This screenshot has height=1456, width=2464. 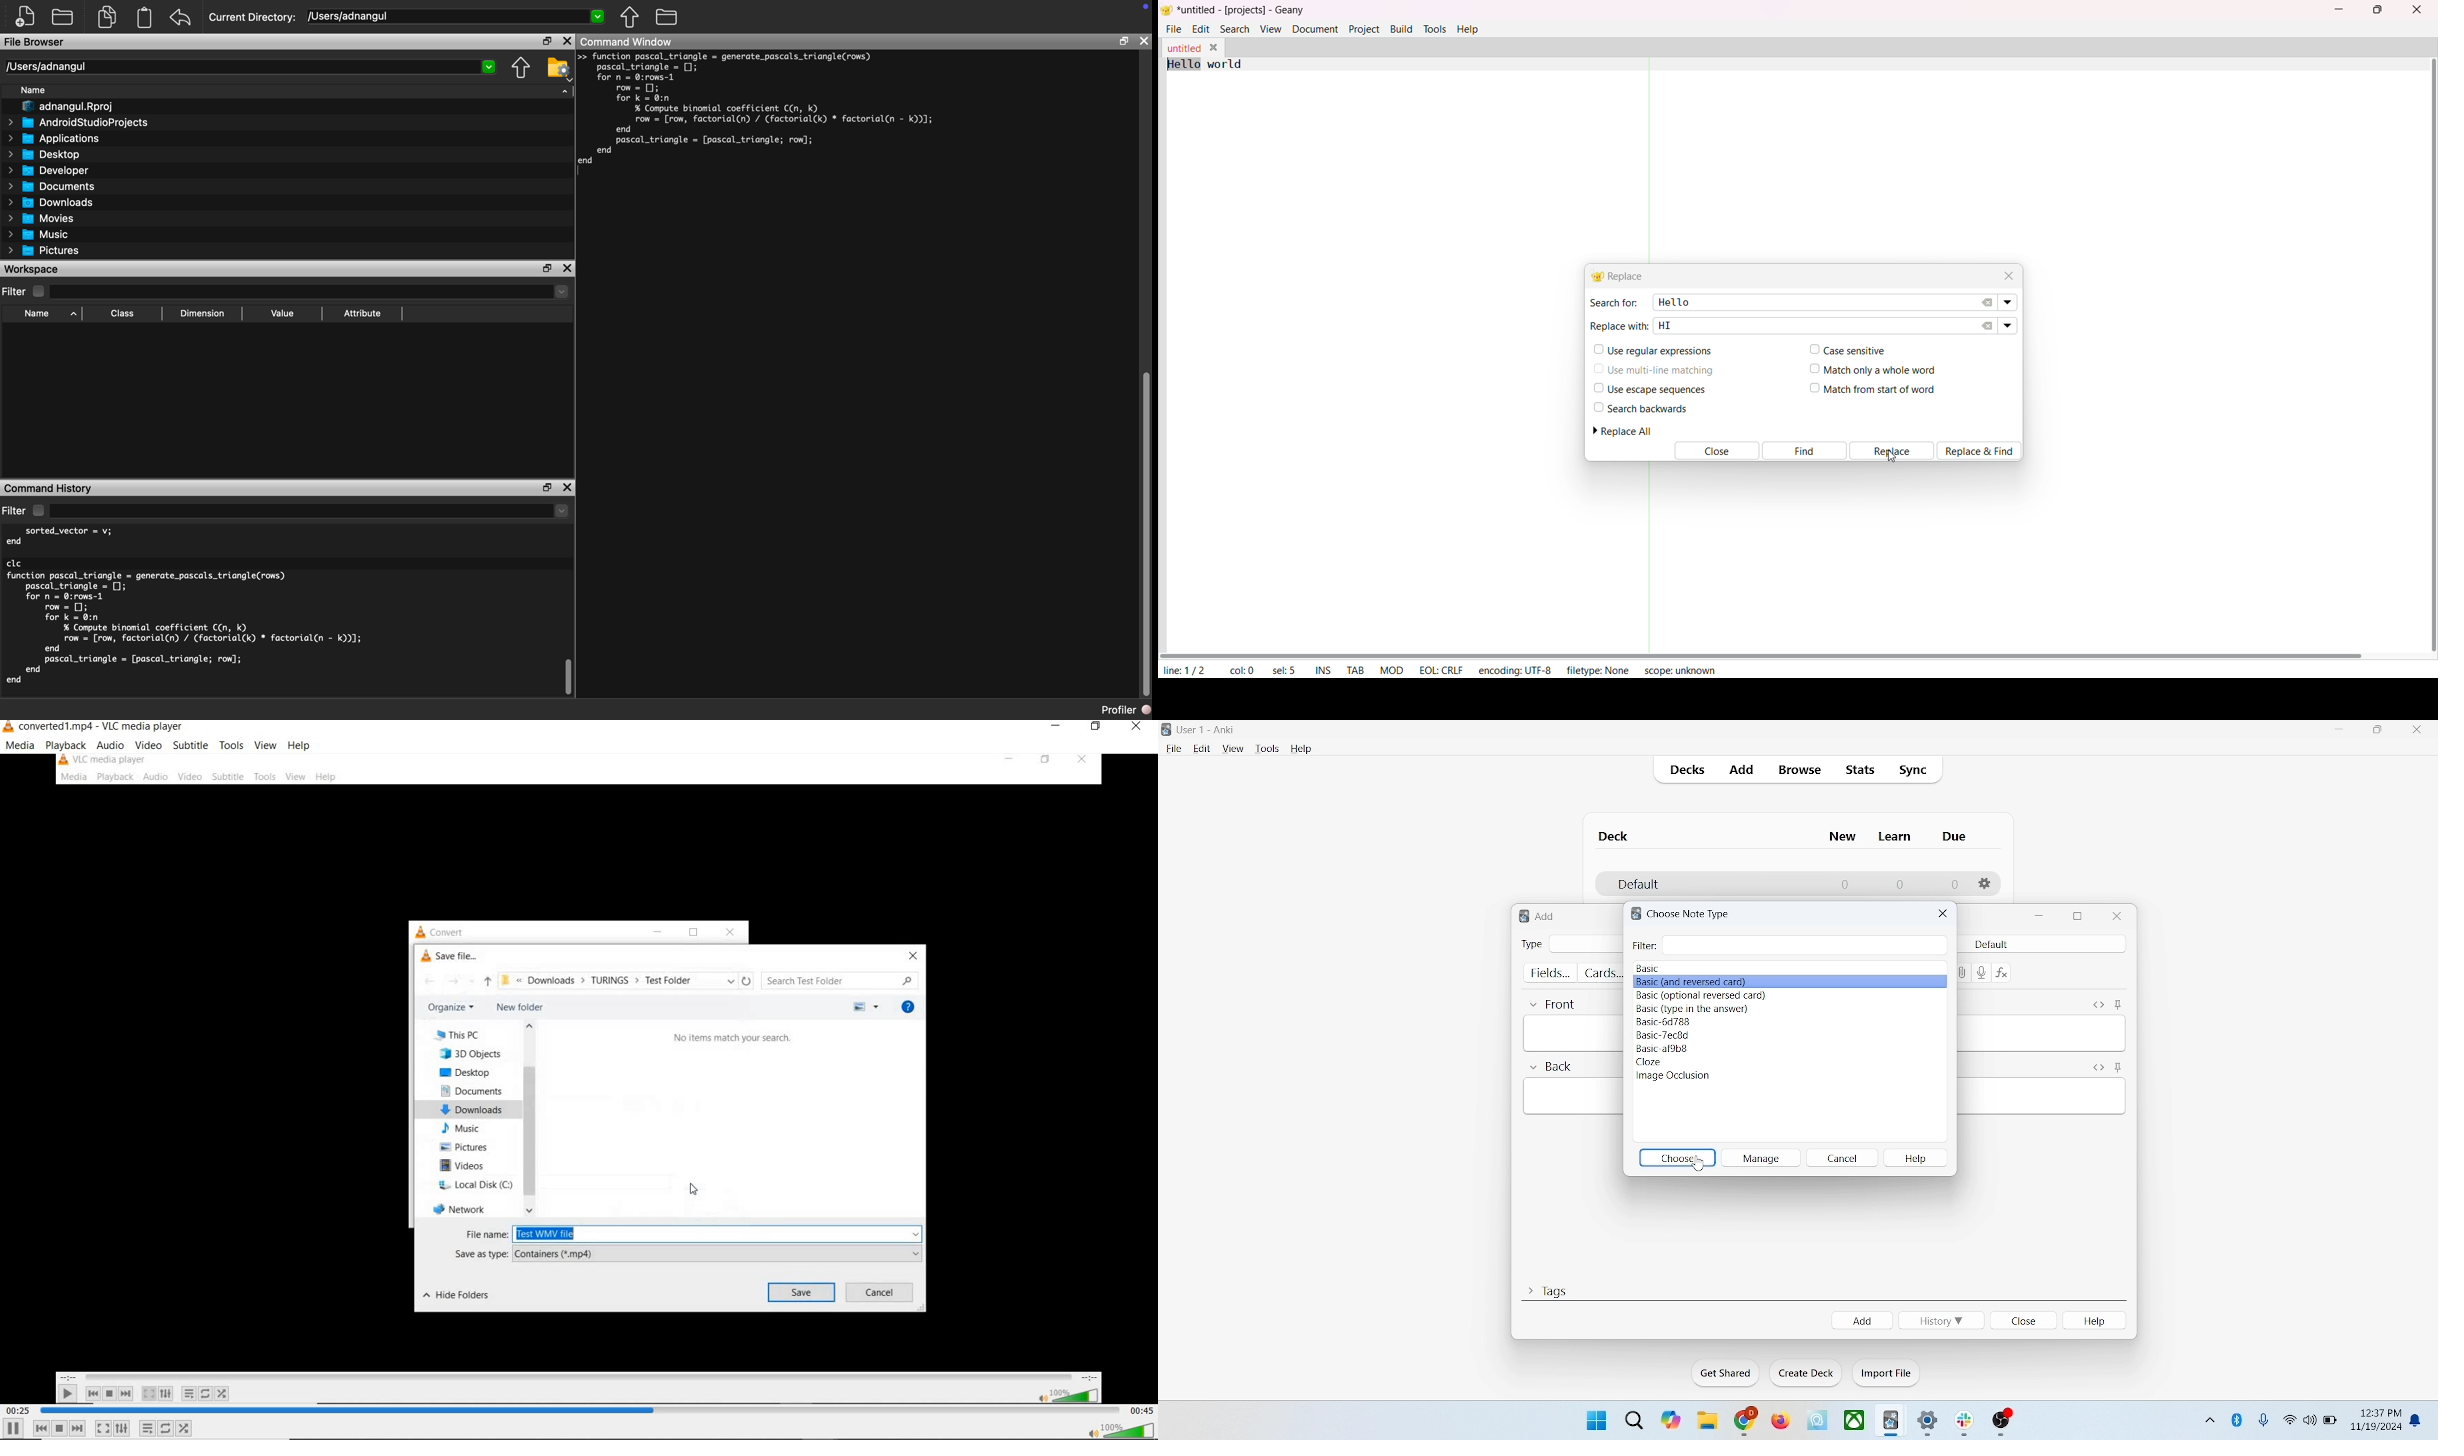 I want to click on due, so click(x=1956, y=837).